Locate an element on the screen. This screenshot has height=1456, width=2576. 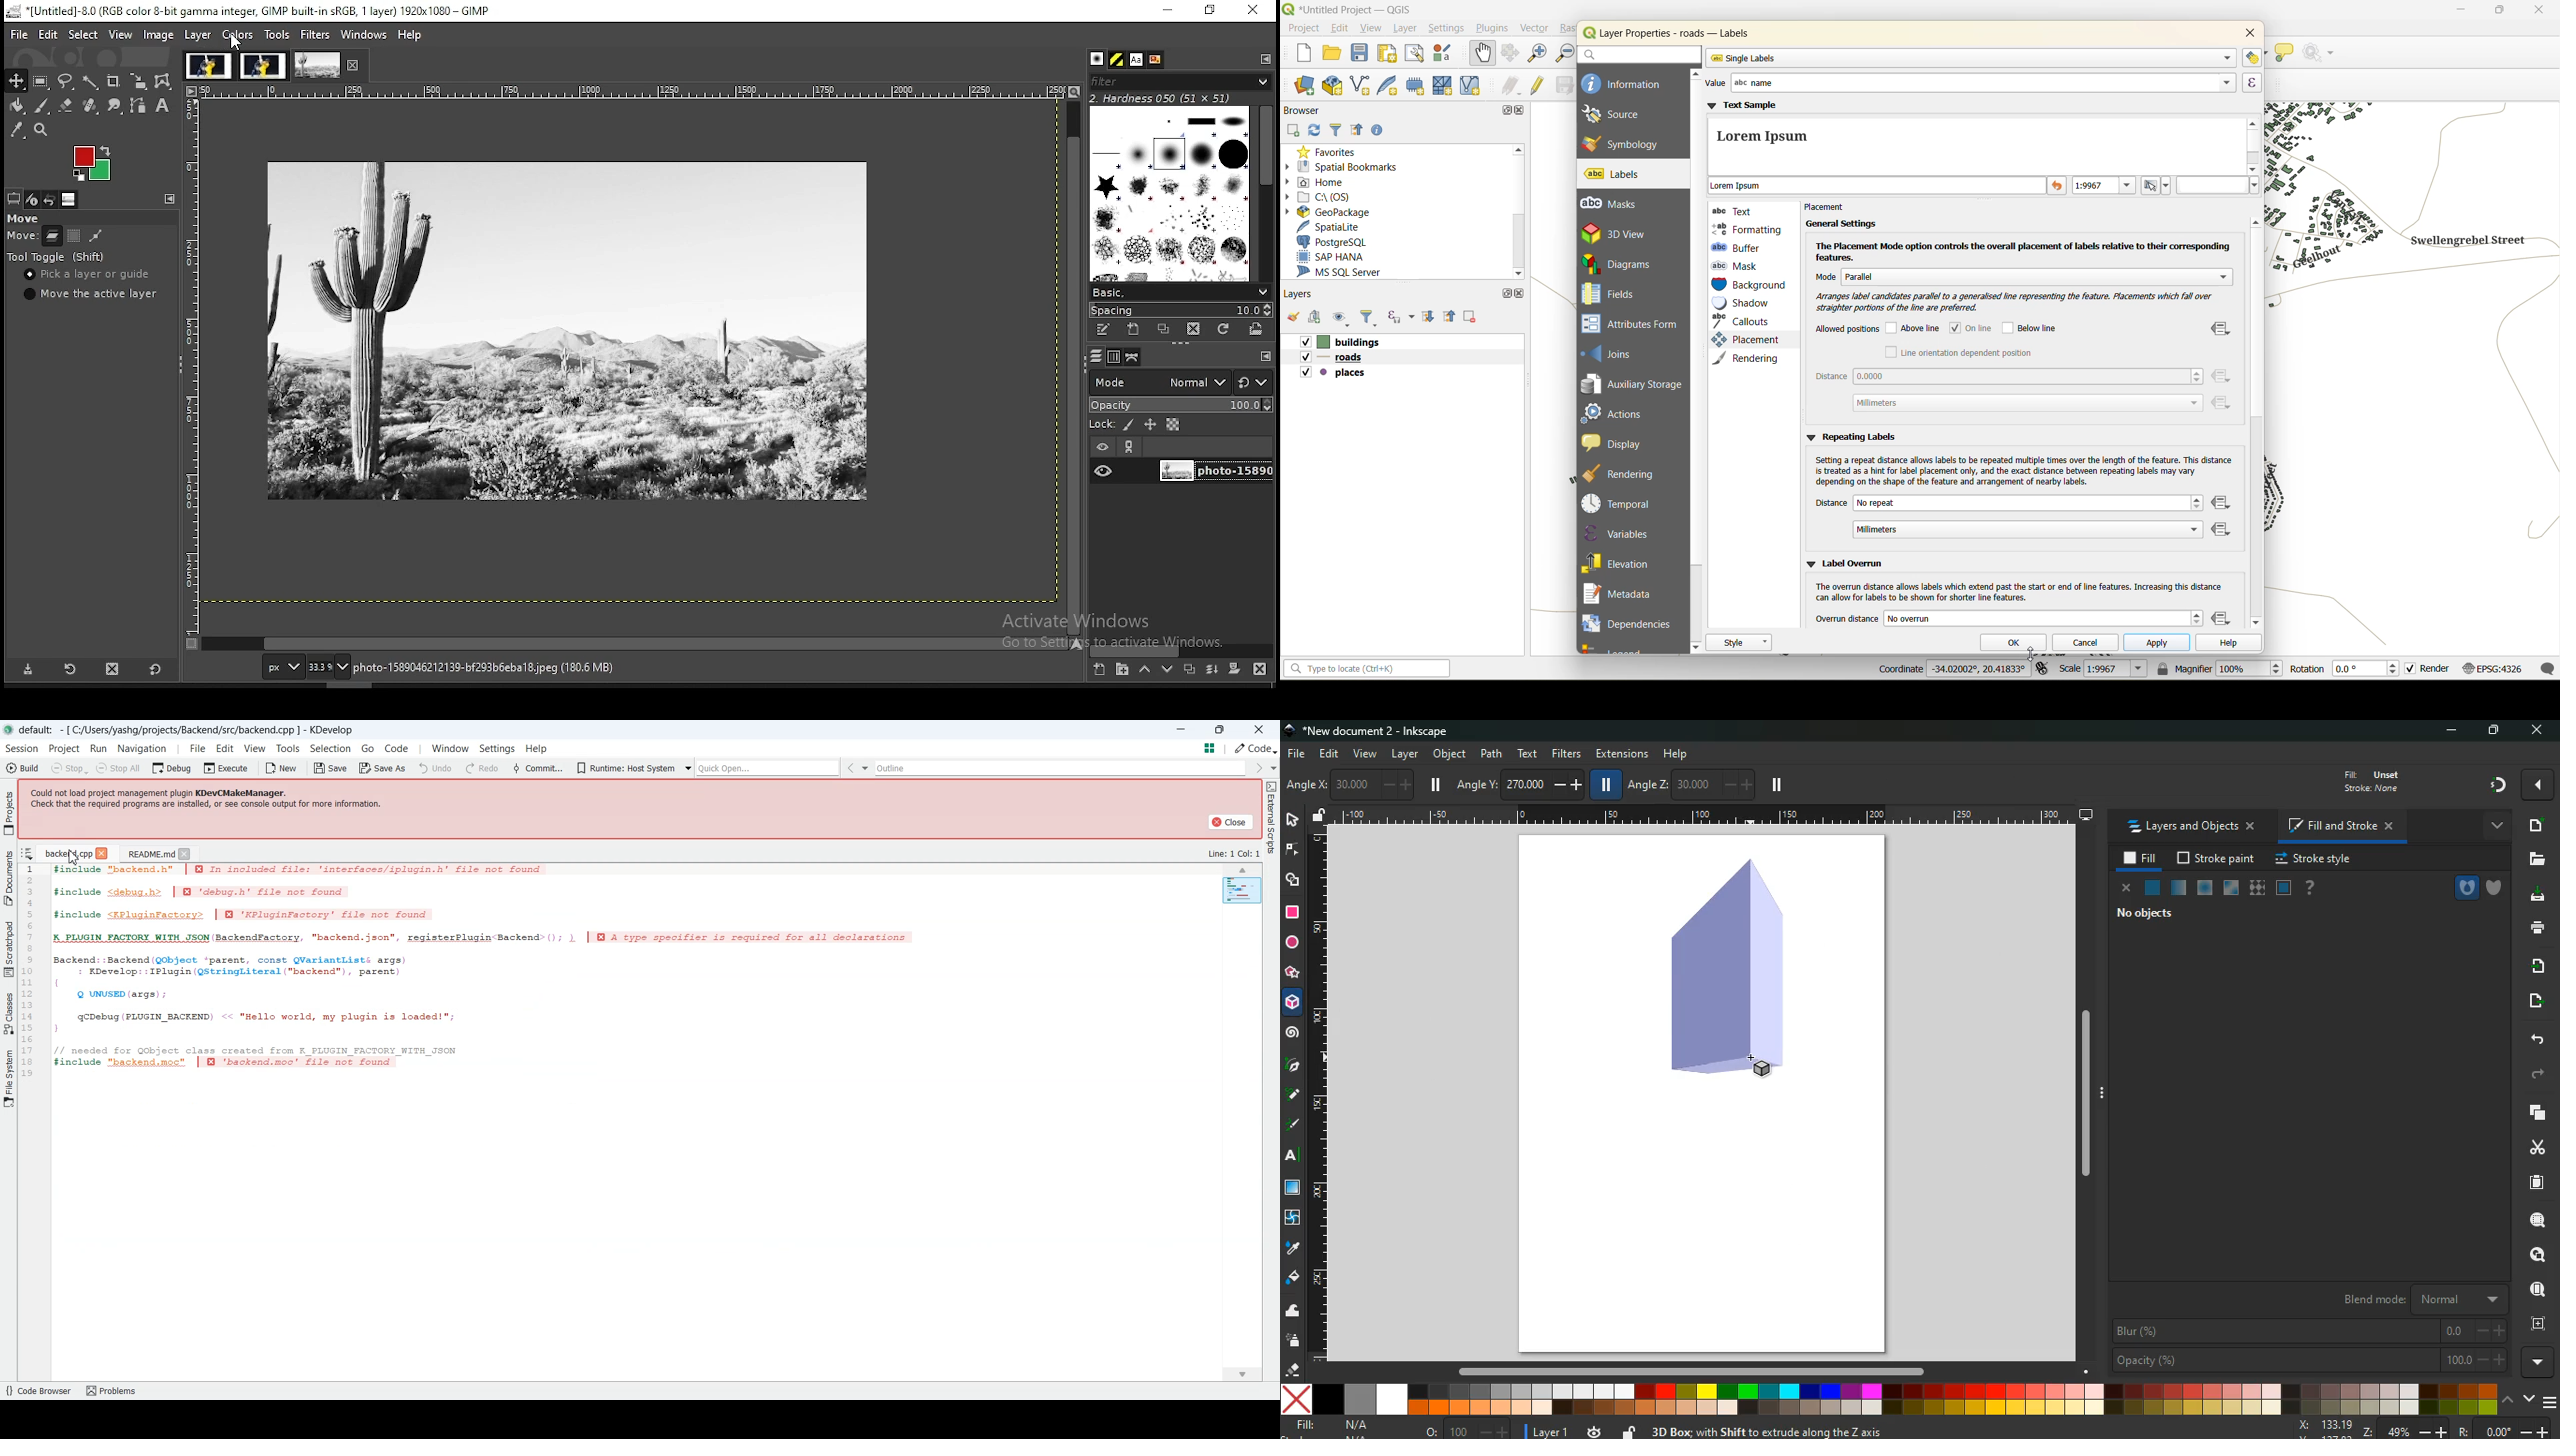
unlock is located at coordinates (1319, 817).